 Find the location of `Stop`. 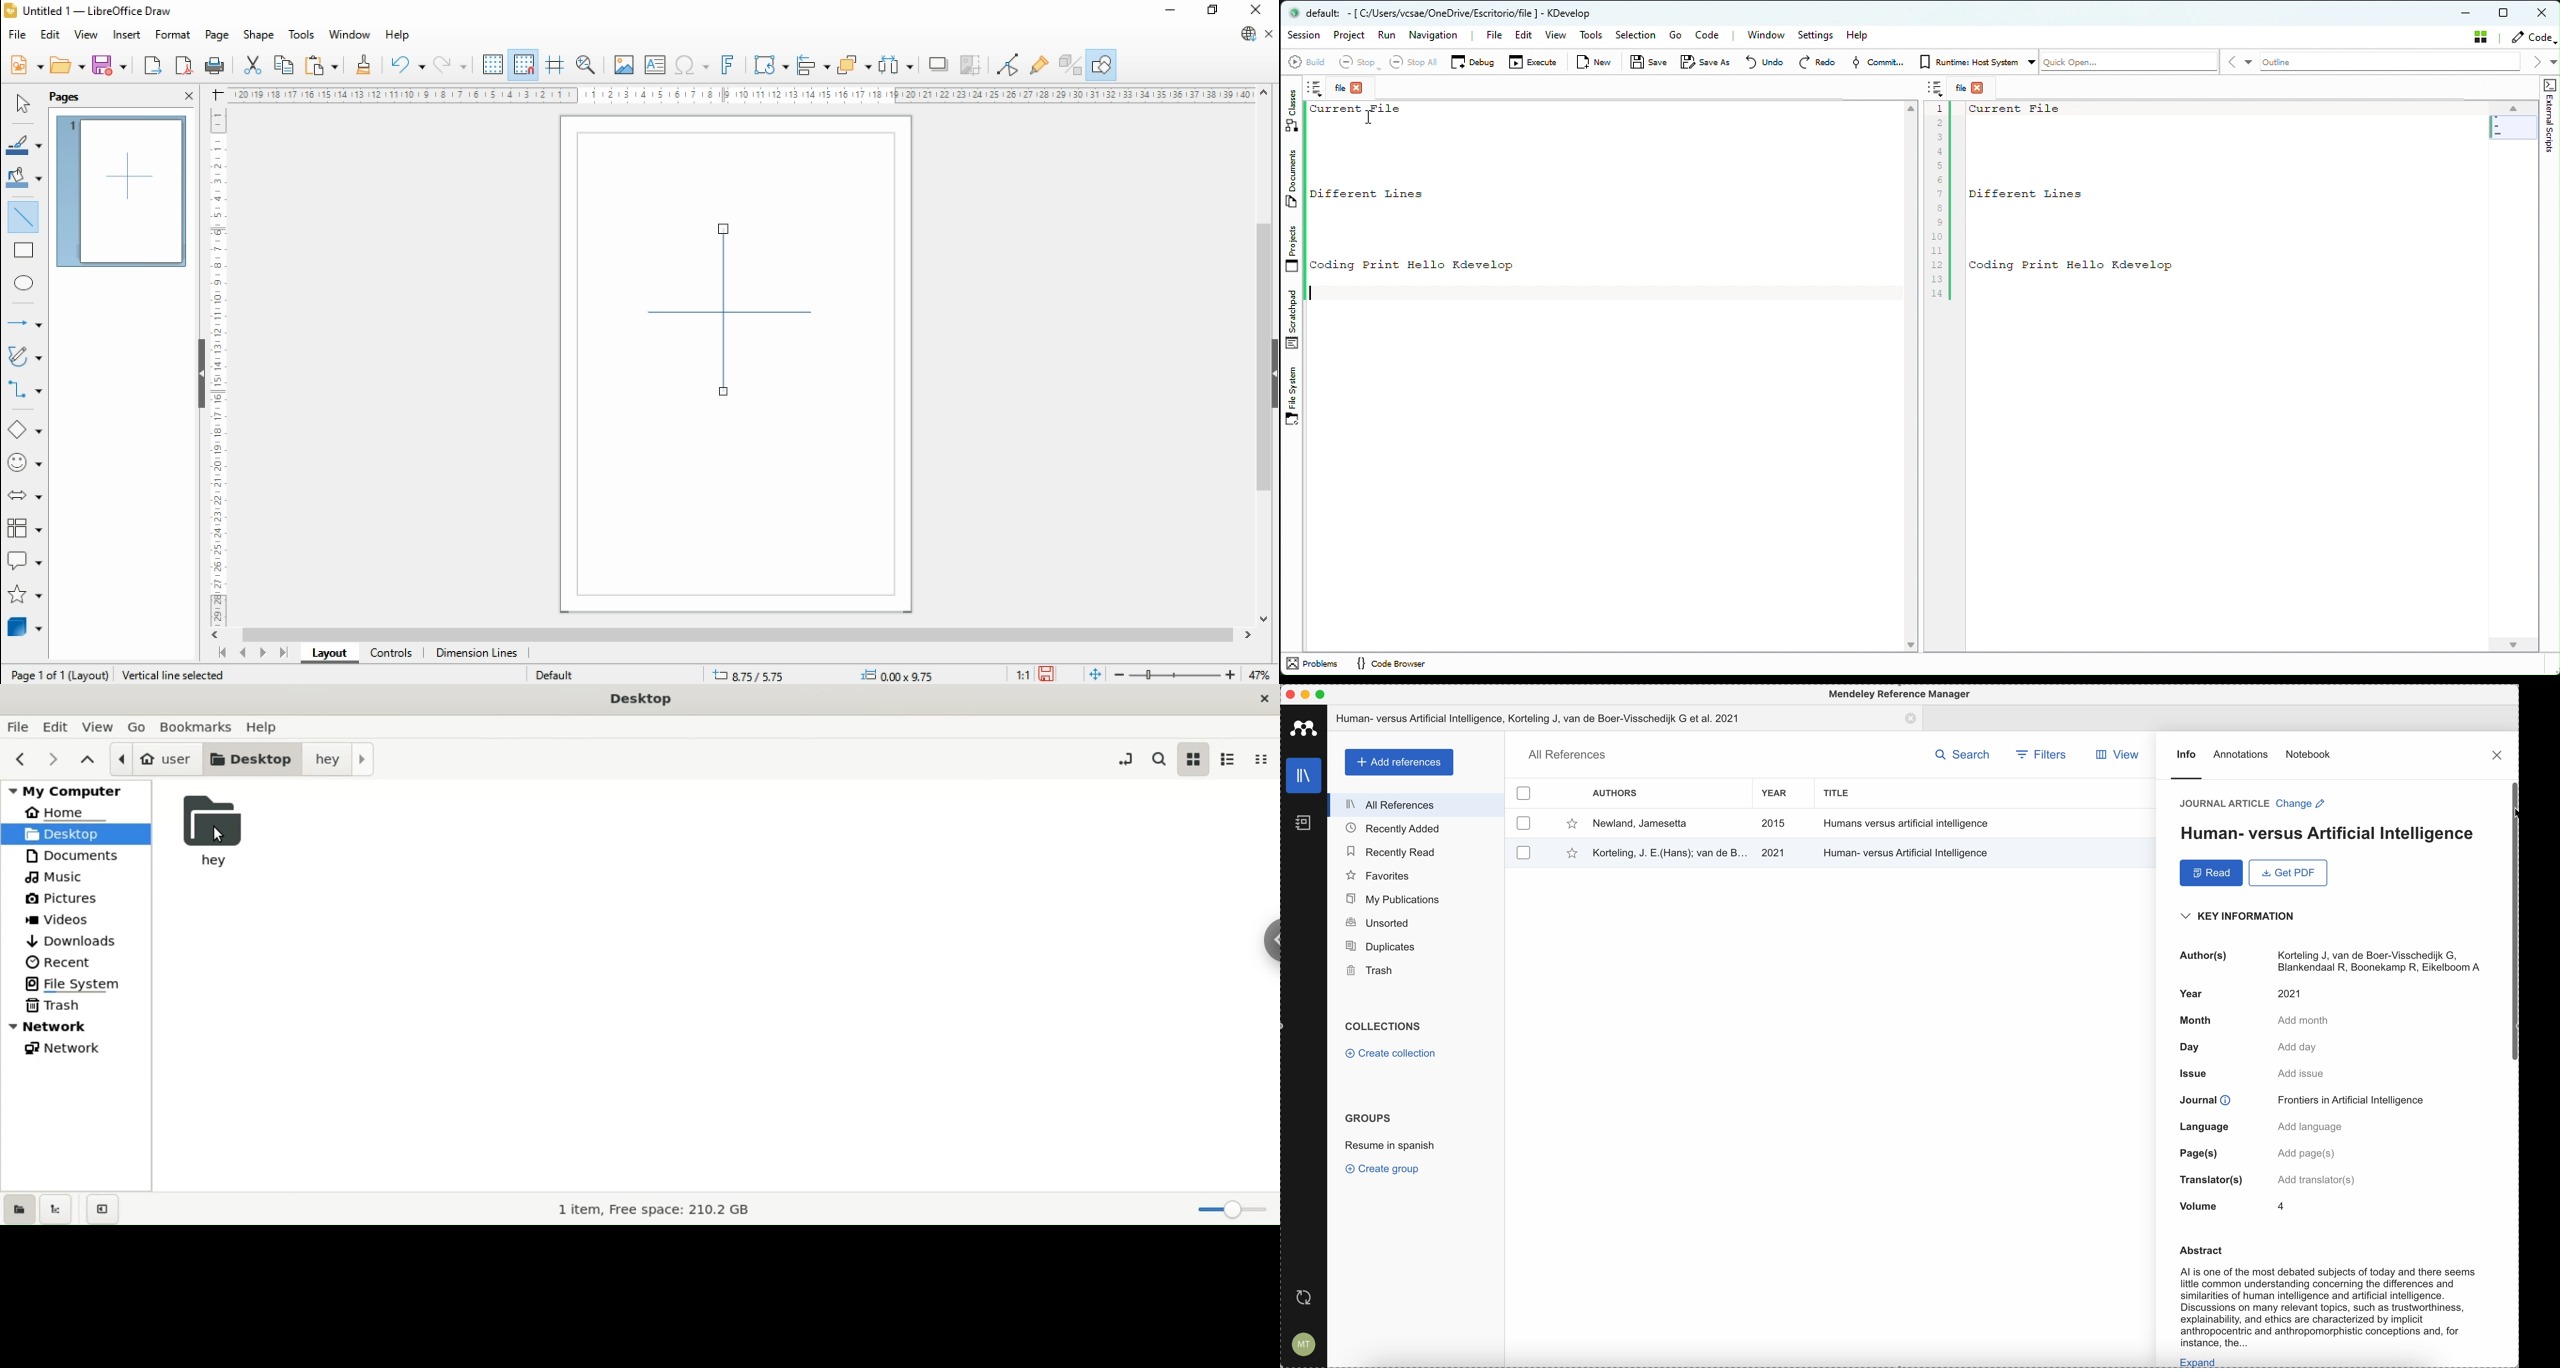

Stop is located at coordinates (1358, 64).